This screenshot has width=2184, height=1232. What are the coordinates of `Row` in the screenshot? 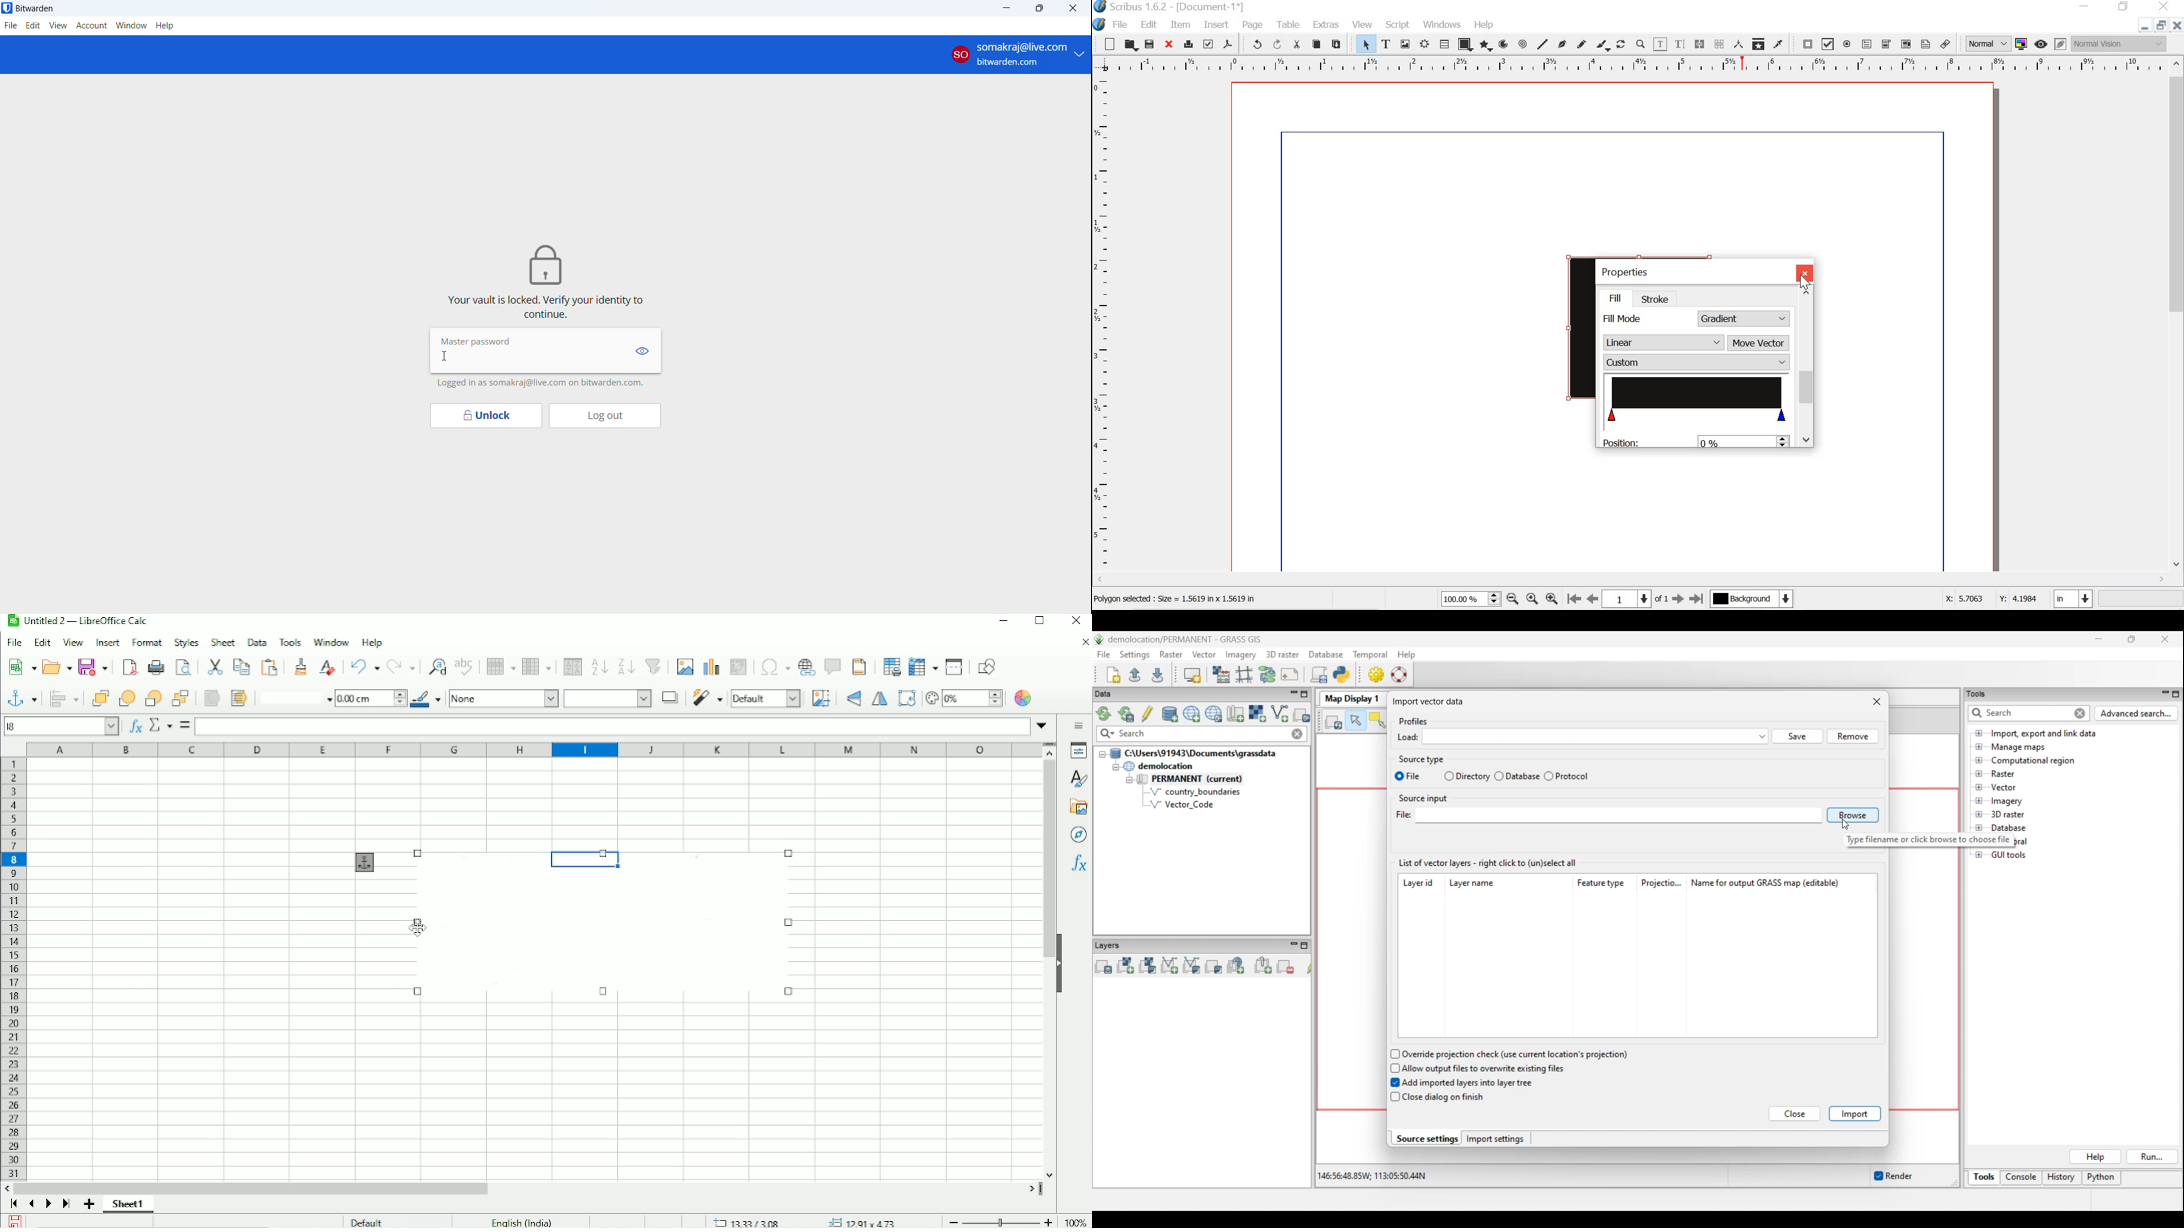 It's located at (499, 666).